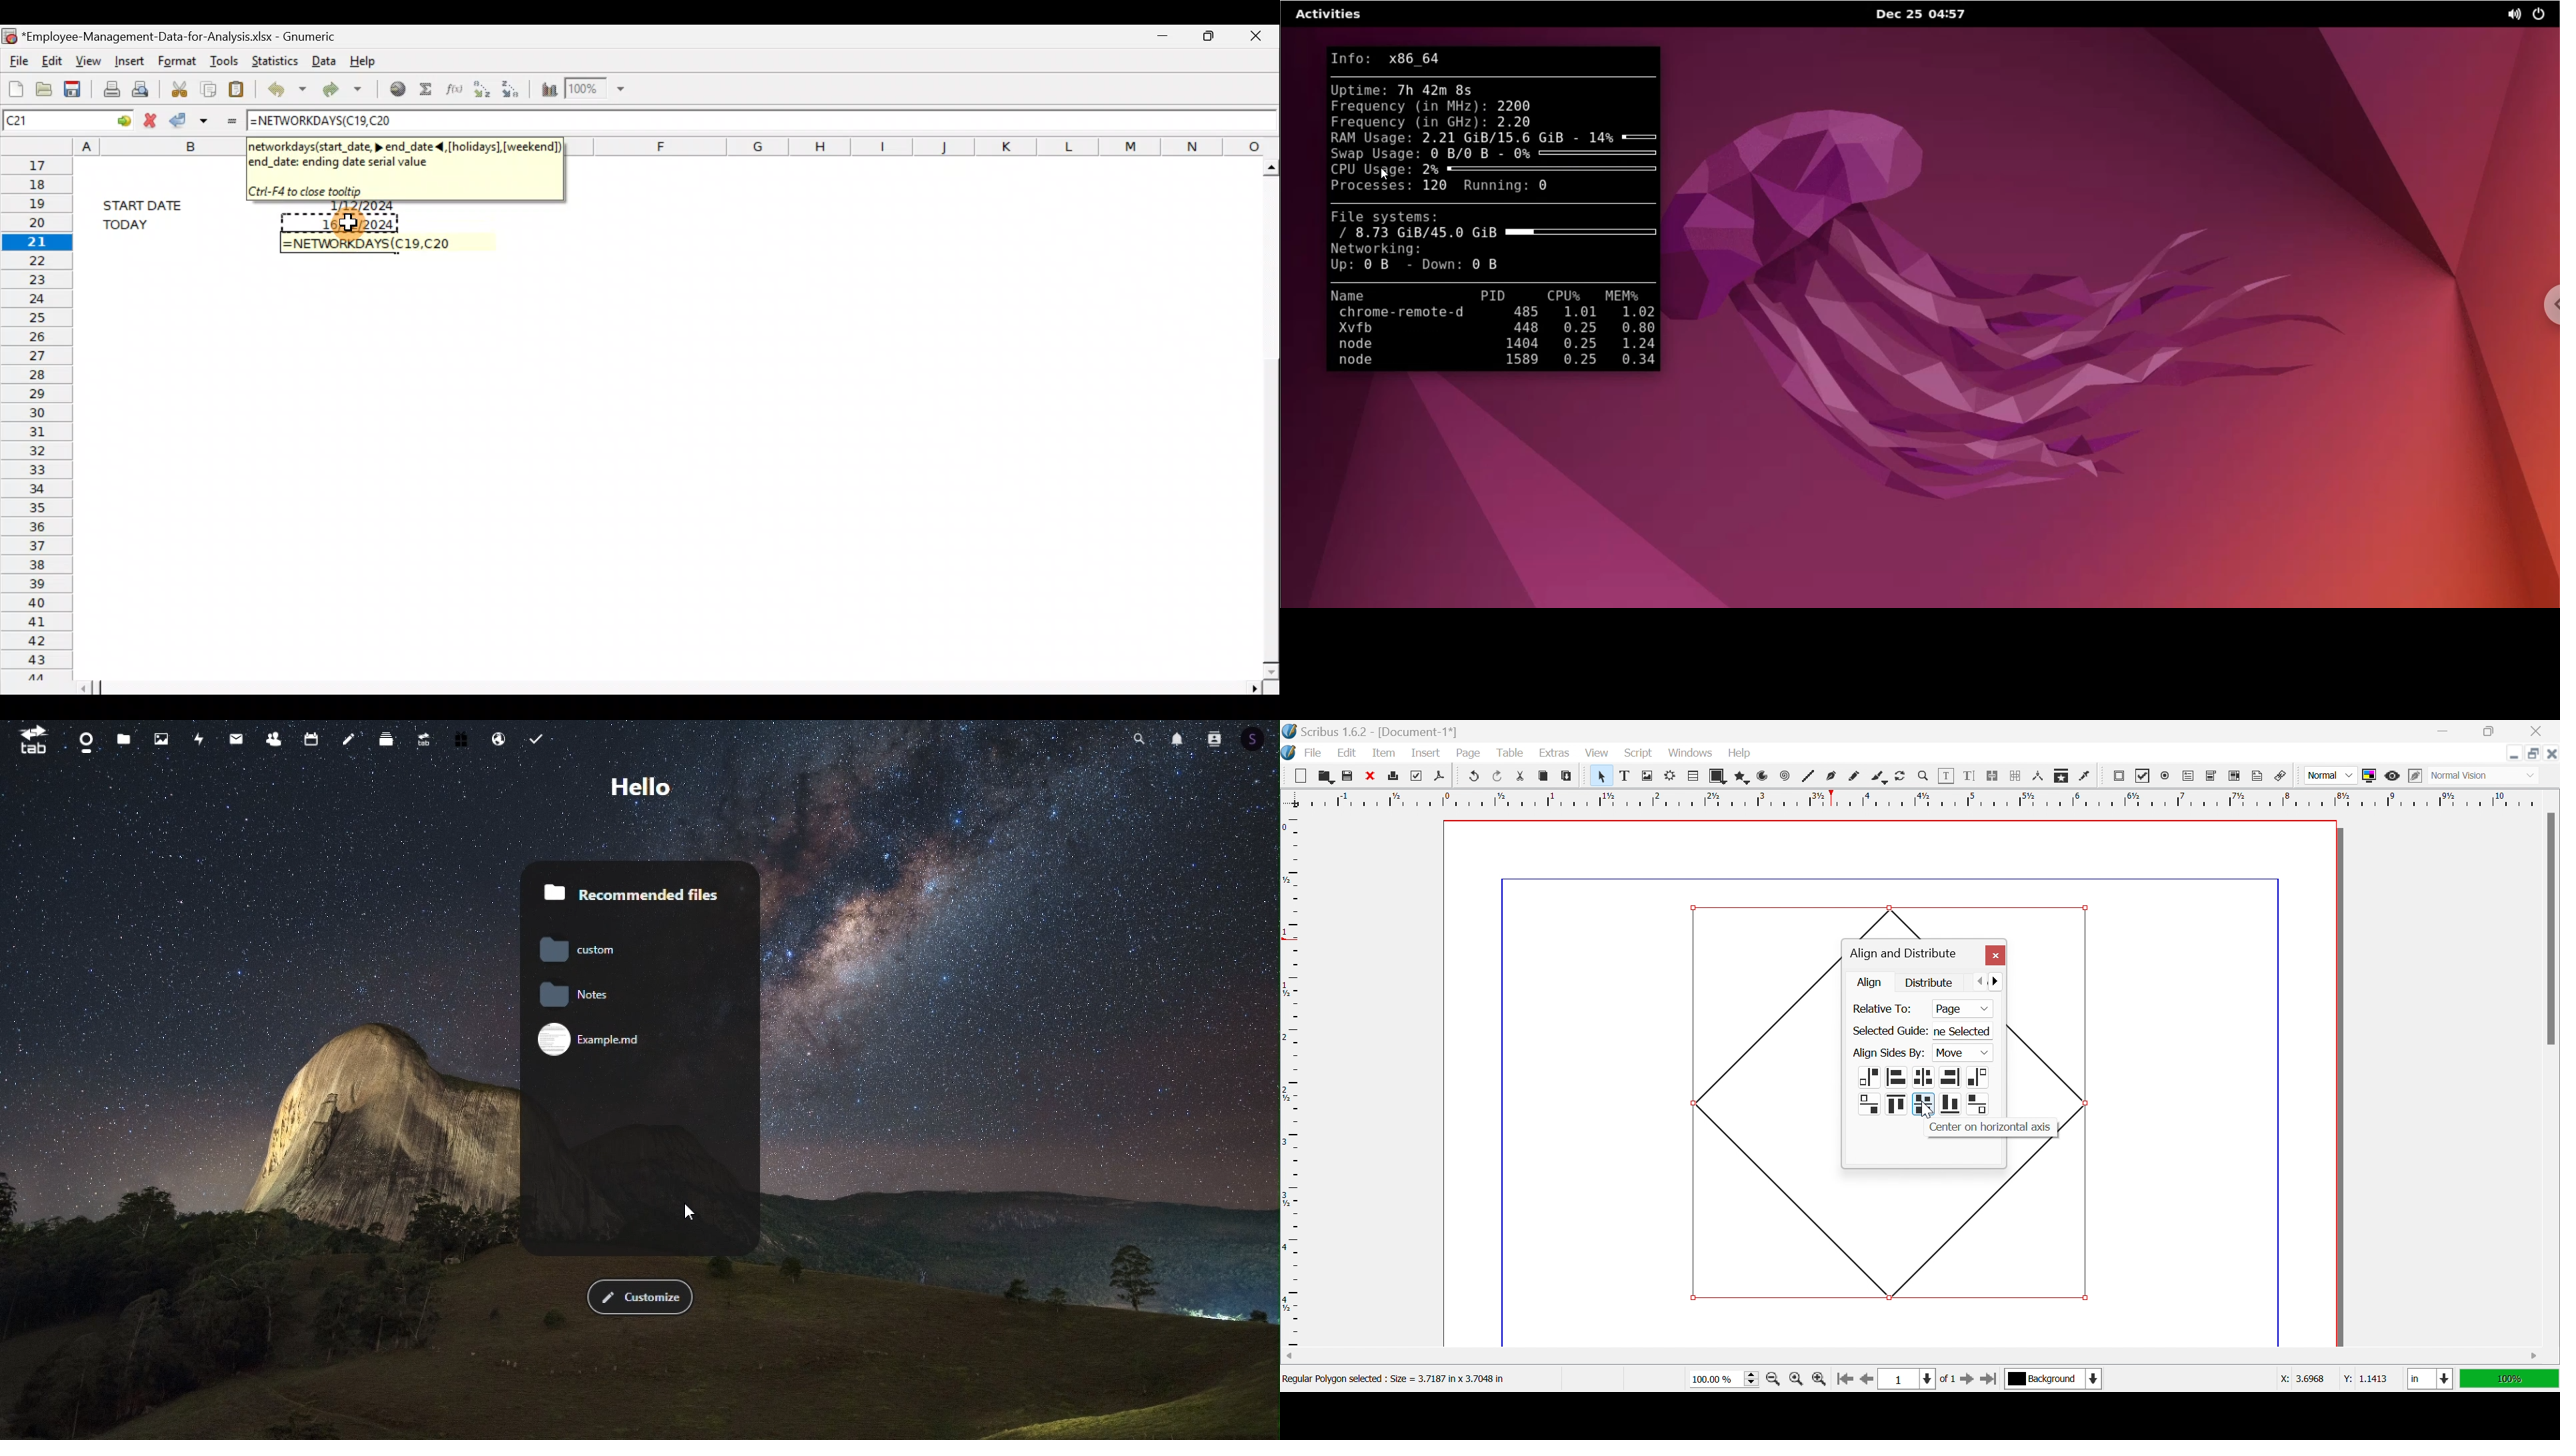  I want to click on Paste, so click(1569, 776).